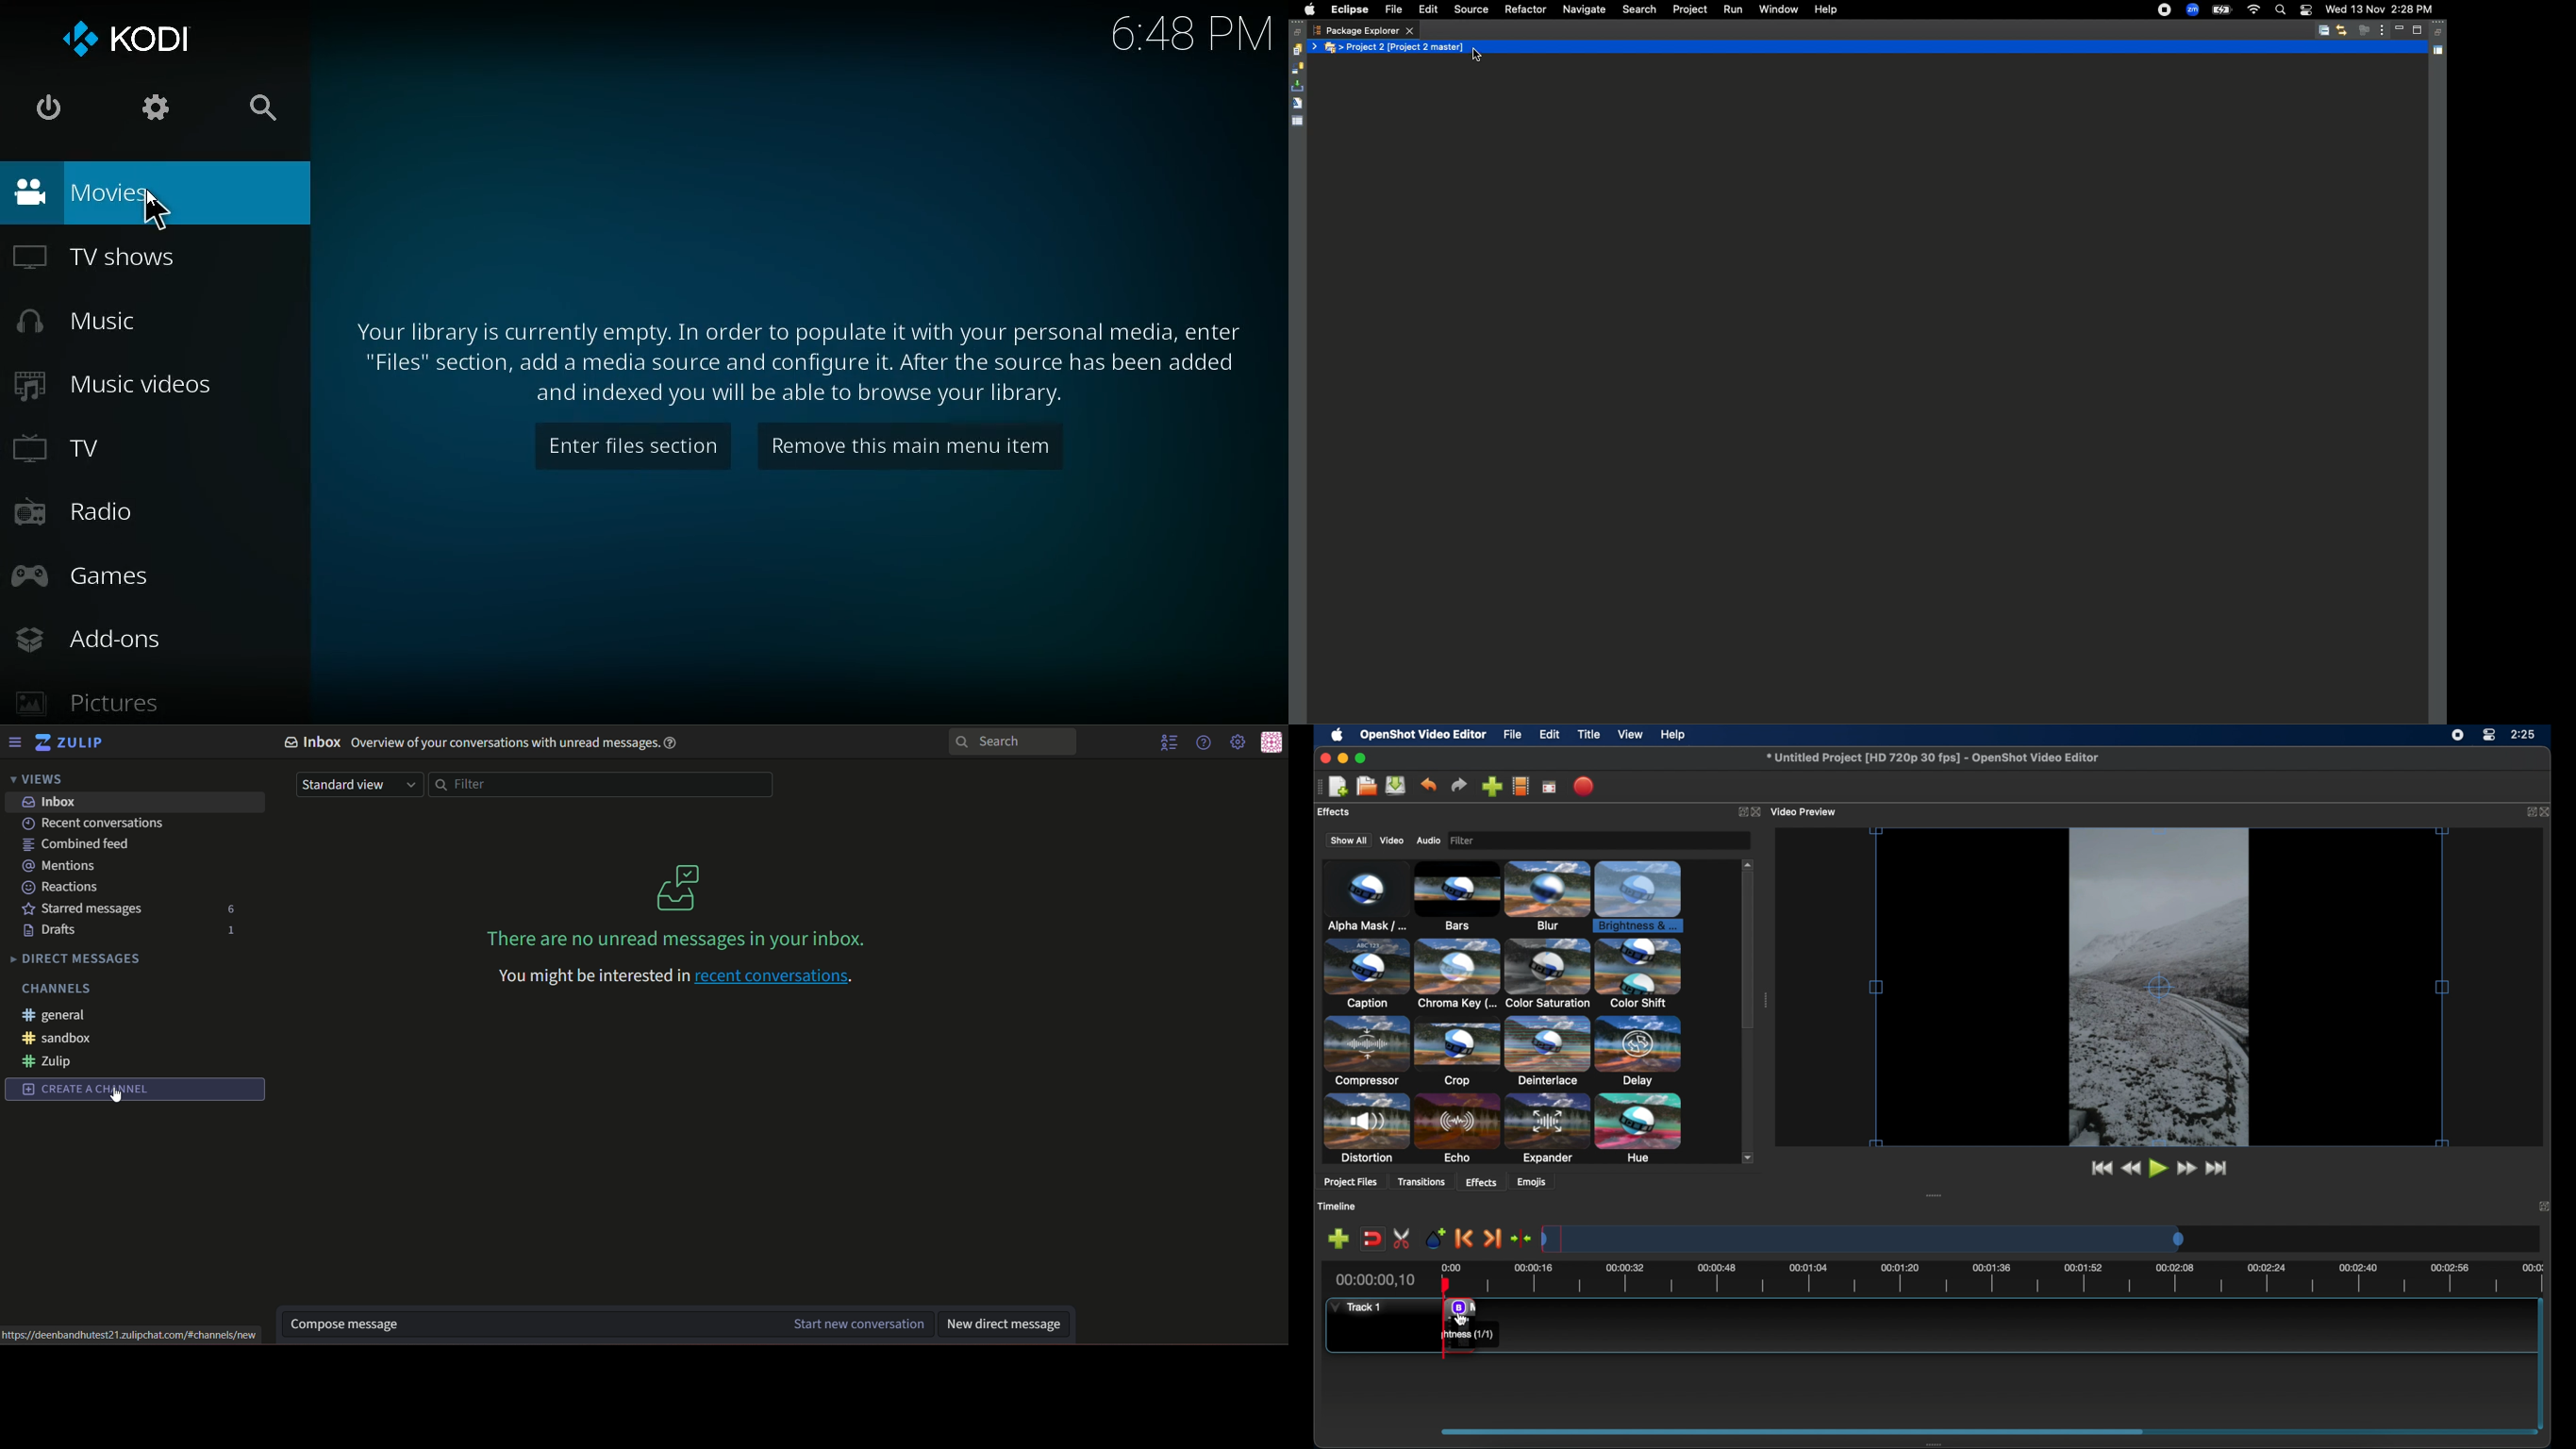 This screenshot has height=1456, width=2576. What do you see at coordinates (1011, 1325) in the screenshot?
I see `new direct message` at bounding box center [1011, 1325].